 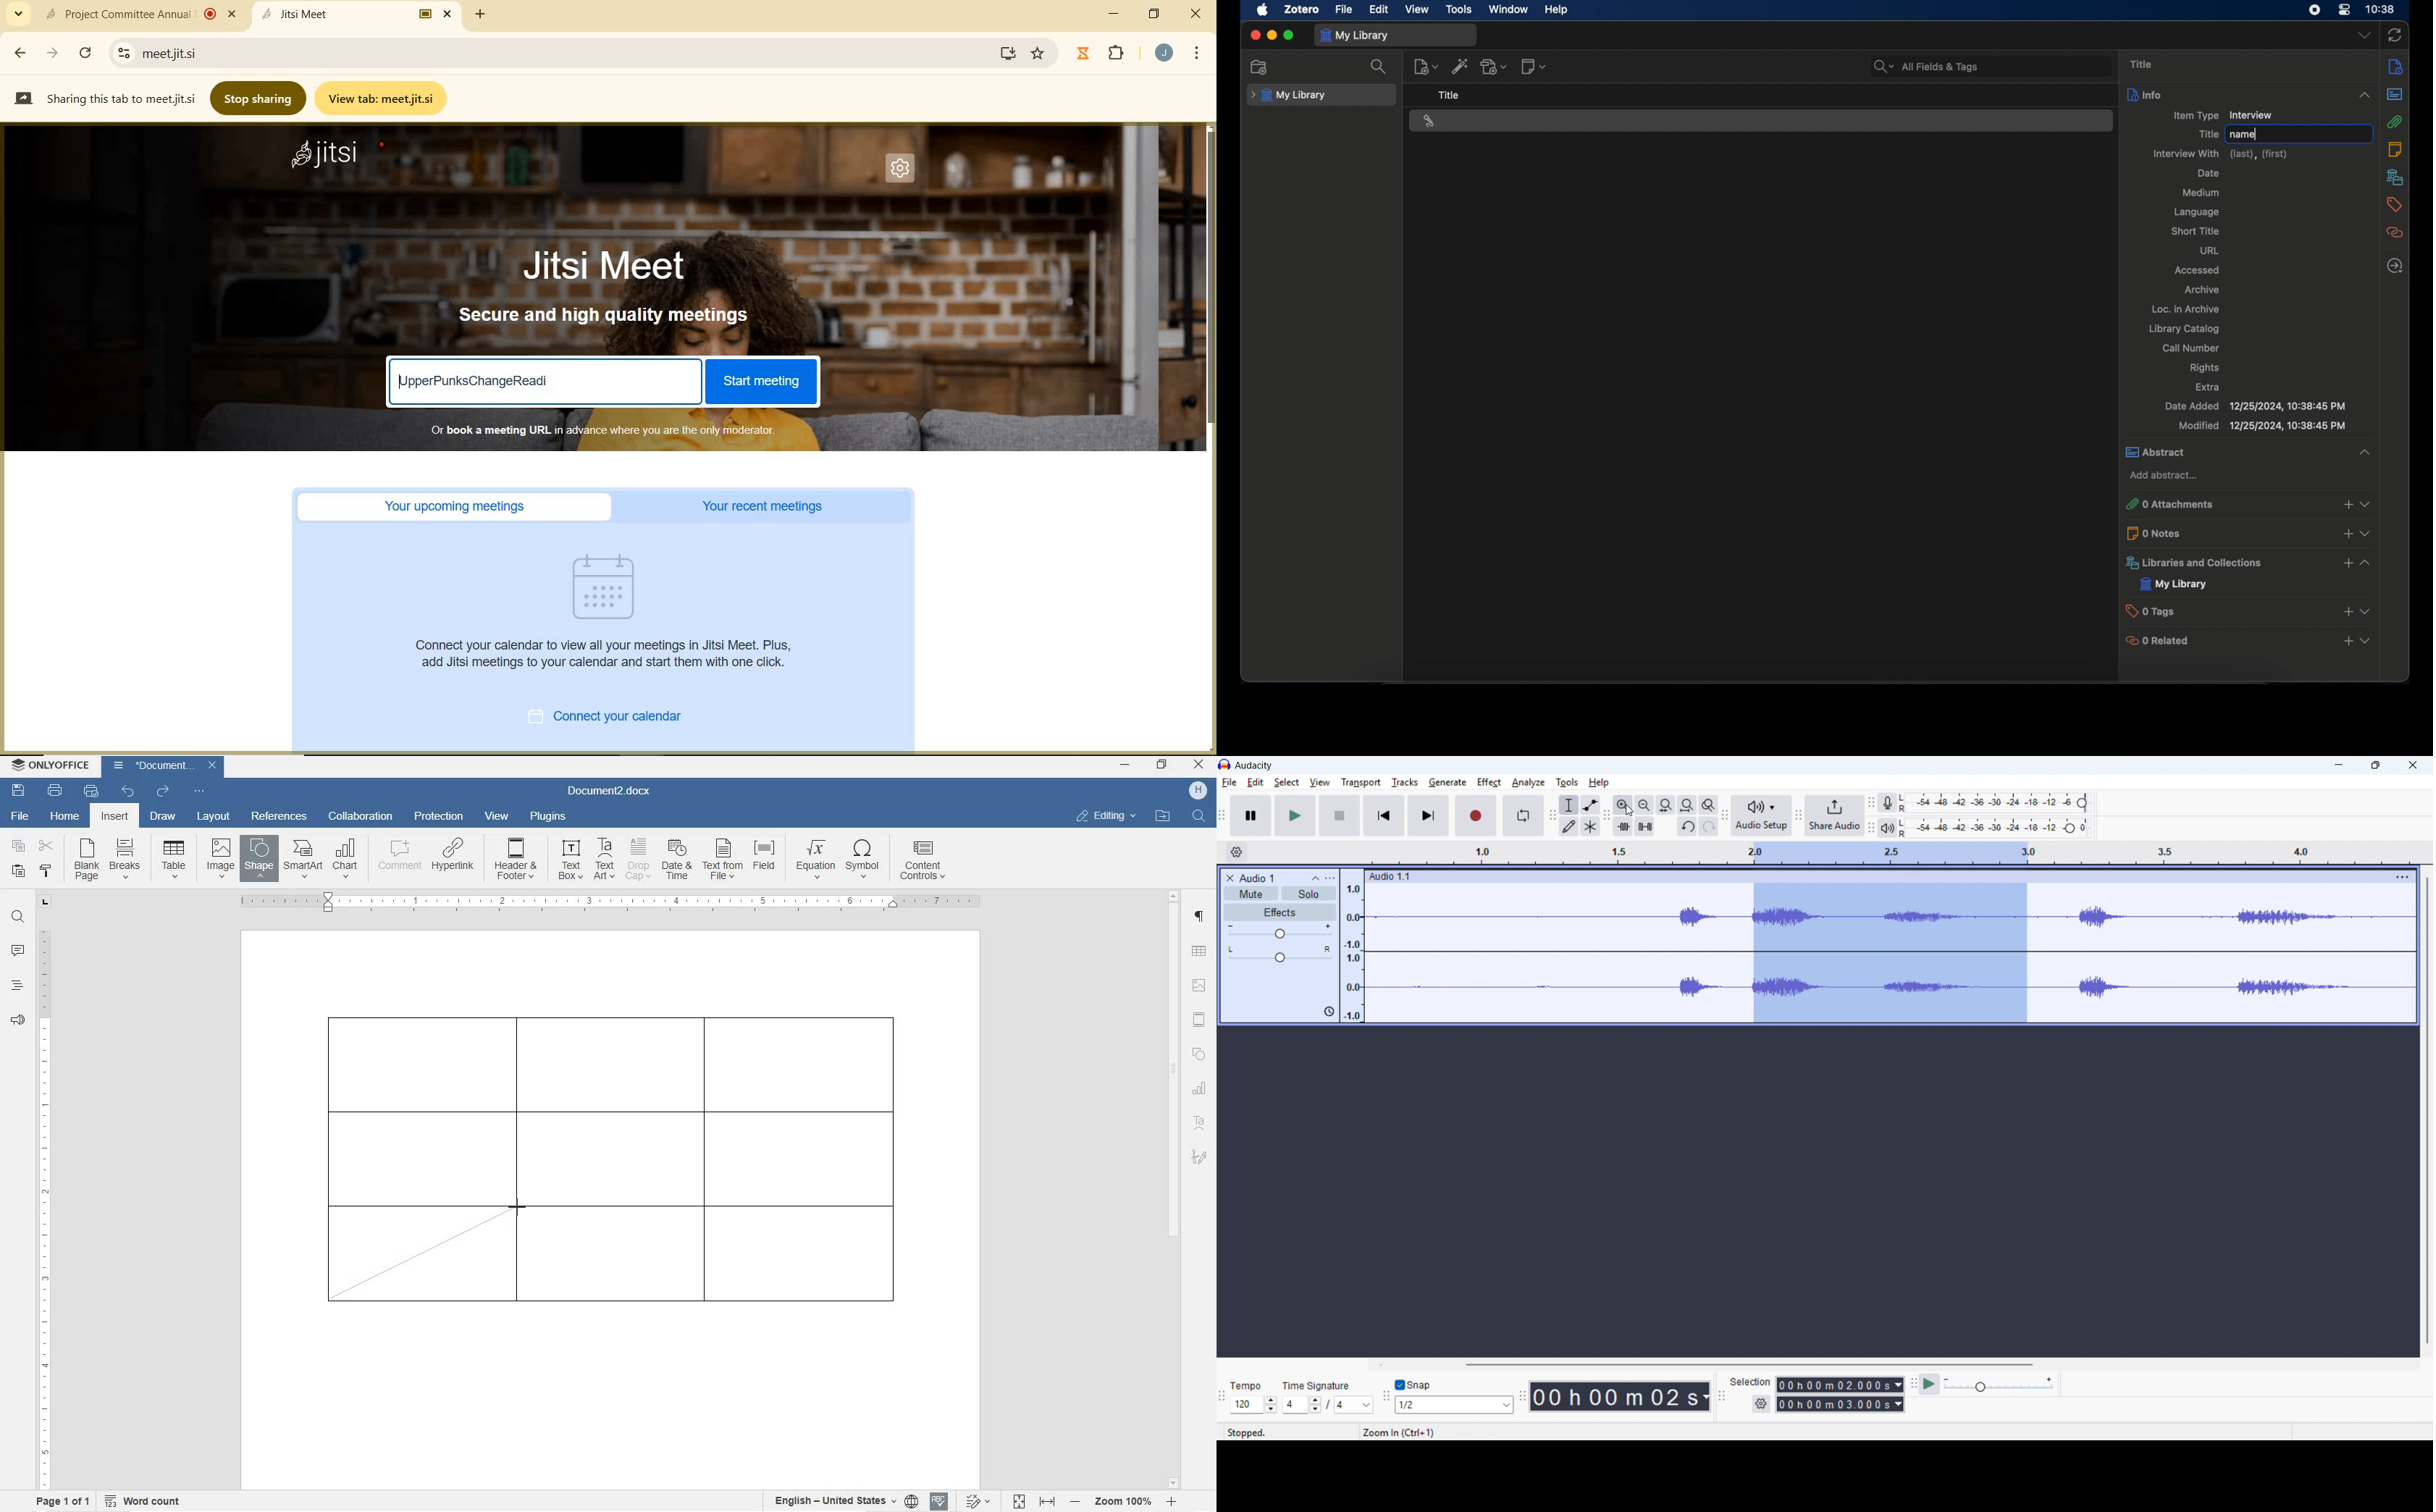 What do you see at coordinates (2376, 766) in the screenshot?
I see `Maximise ` at bounding box center [2376, 766].